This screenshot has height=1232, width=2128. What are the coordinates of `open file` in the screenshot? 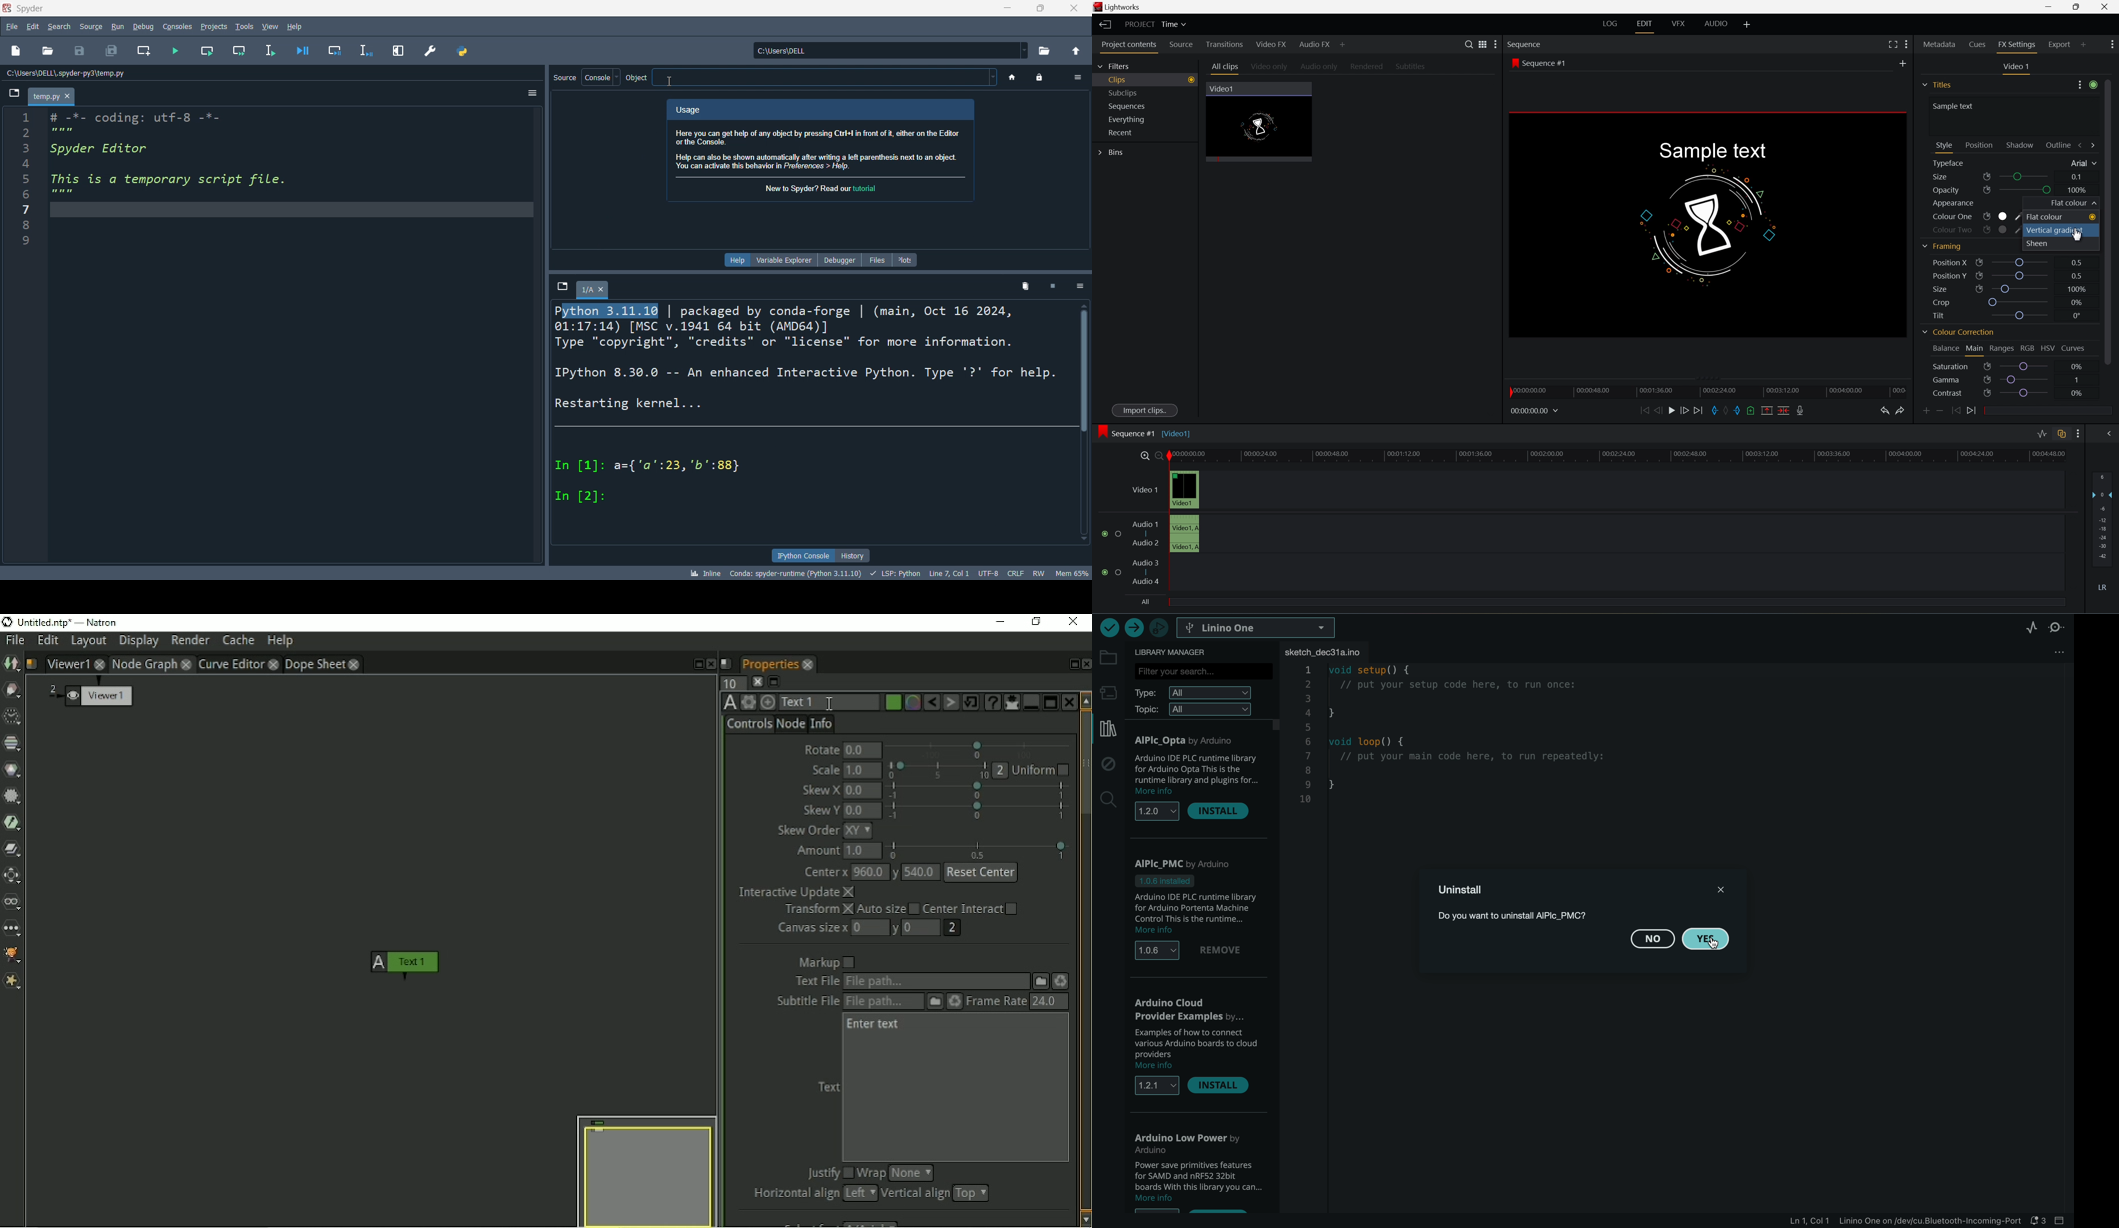 It's located at (53, 51).